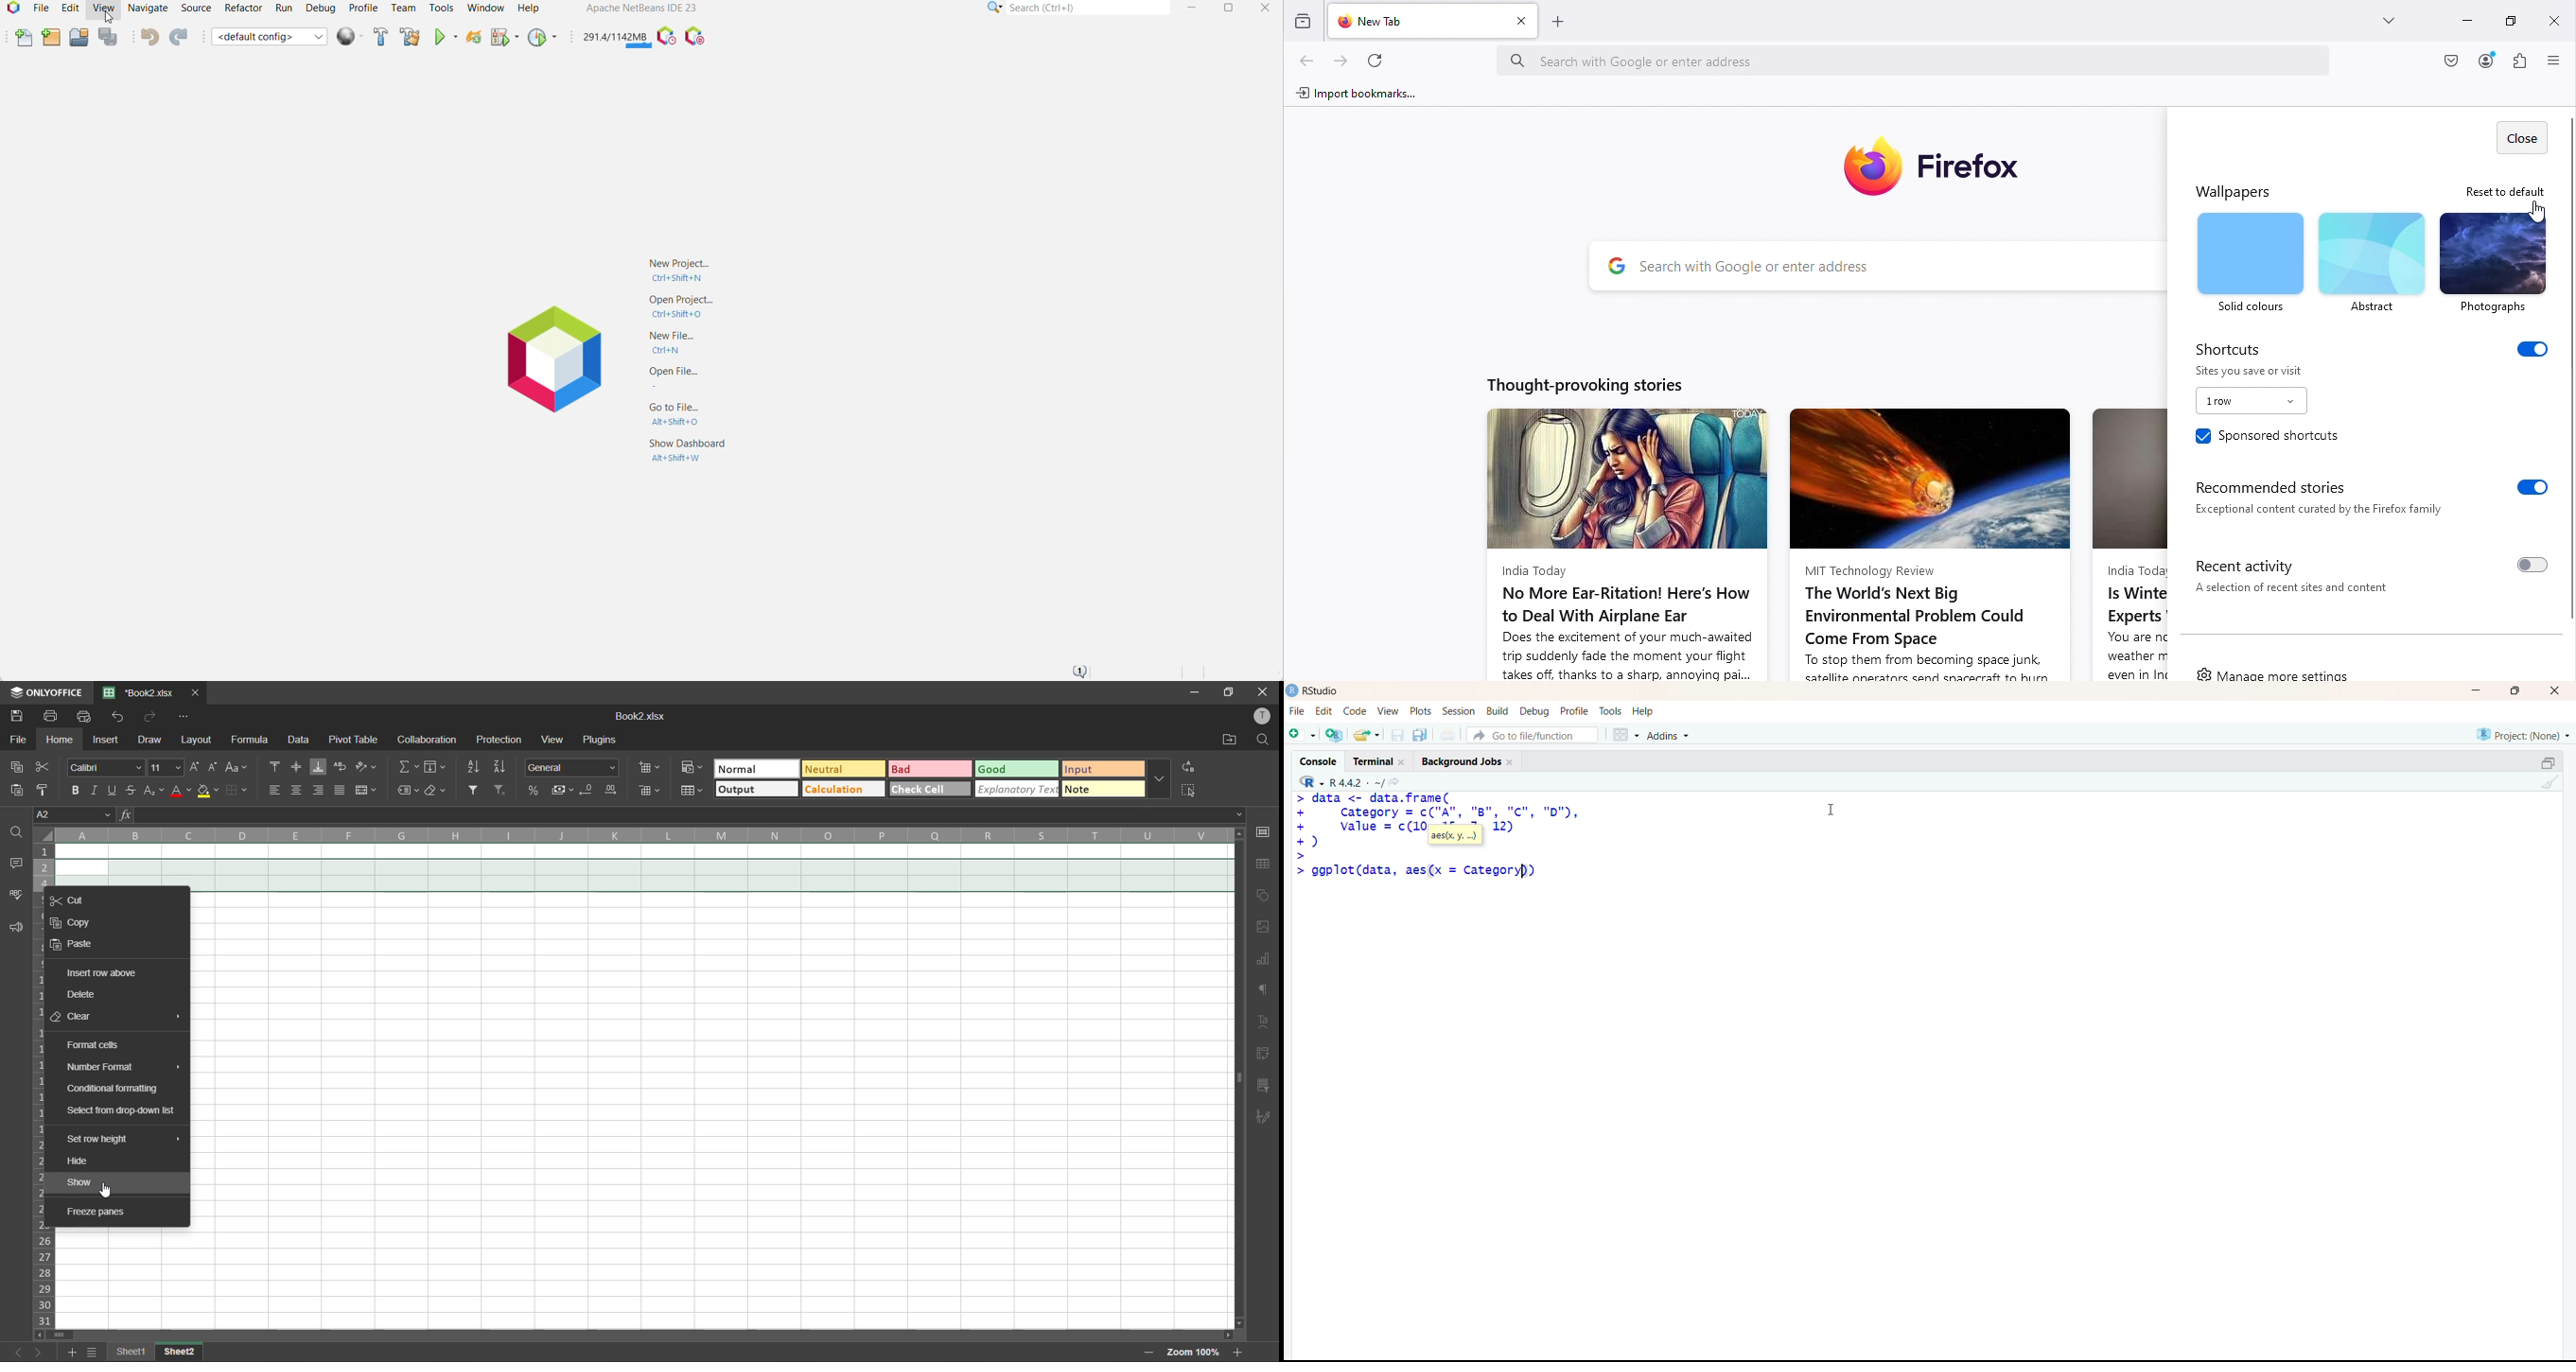  What do you see at coordinates (181, 1351) in the screenshot?
I see `sheet 13` at bounding box center [181, 1351].